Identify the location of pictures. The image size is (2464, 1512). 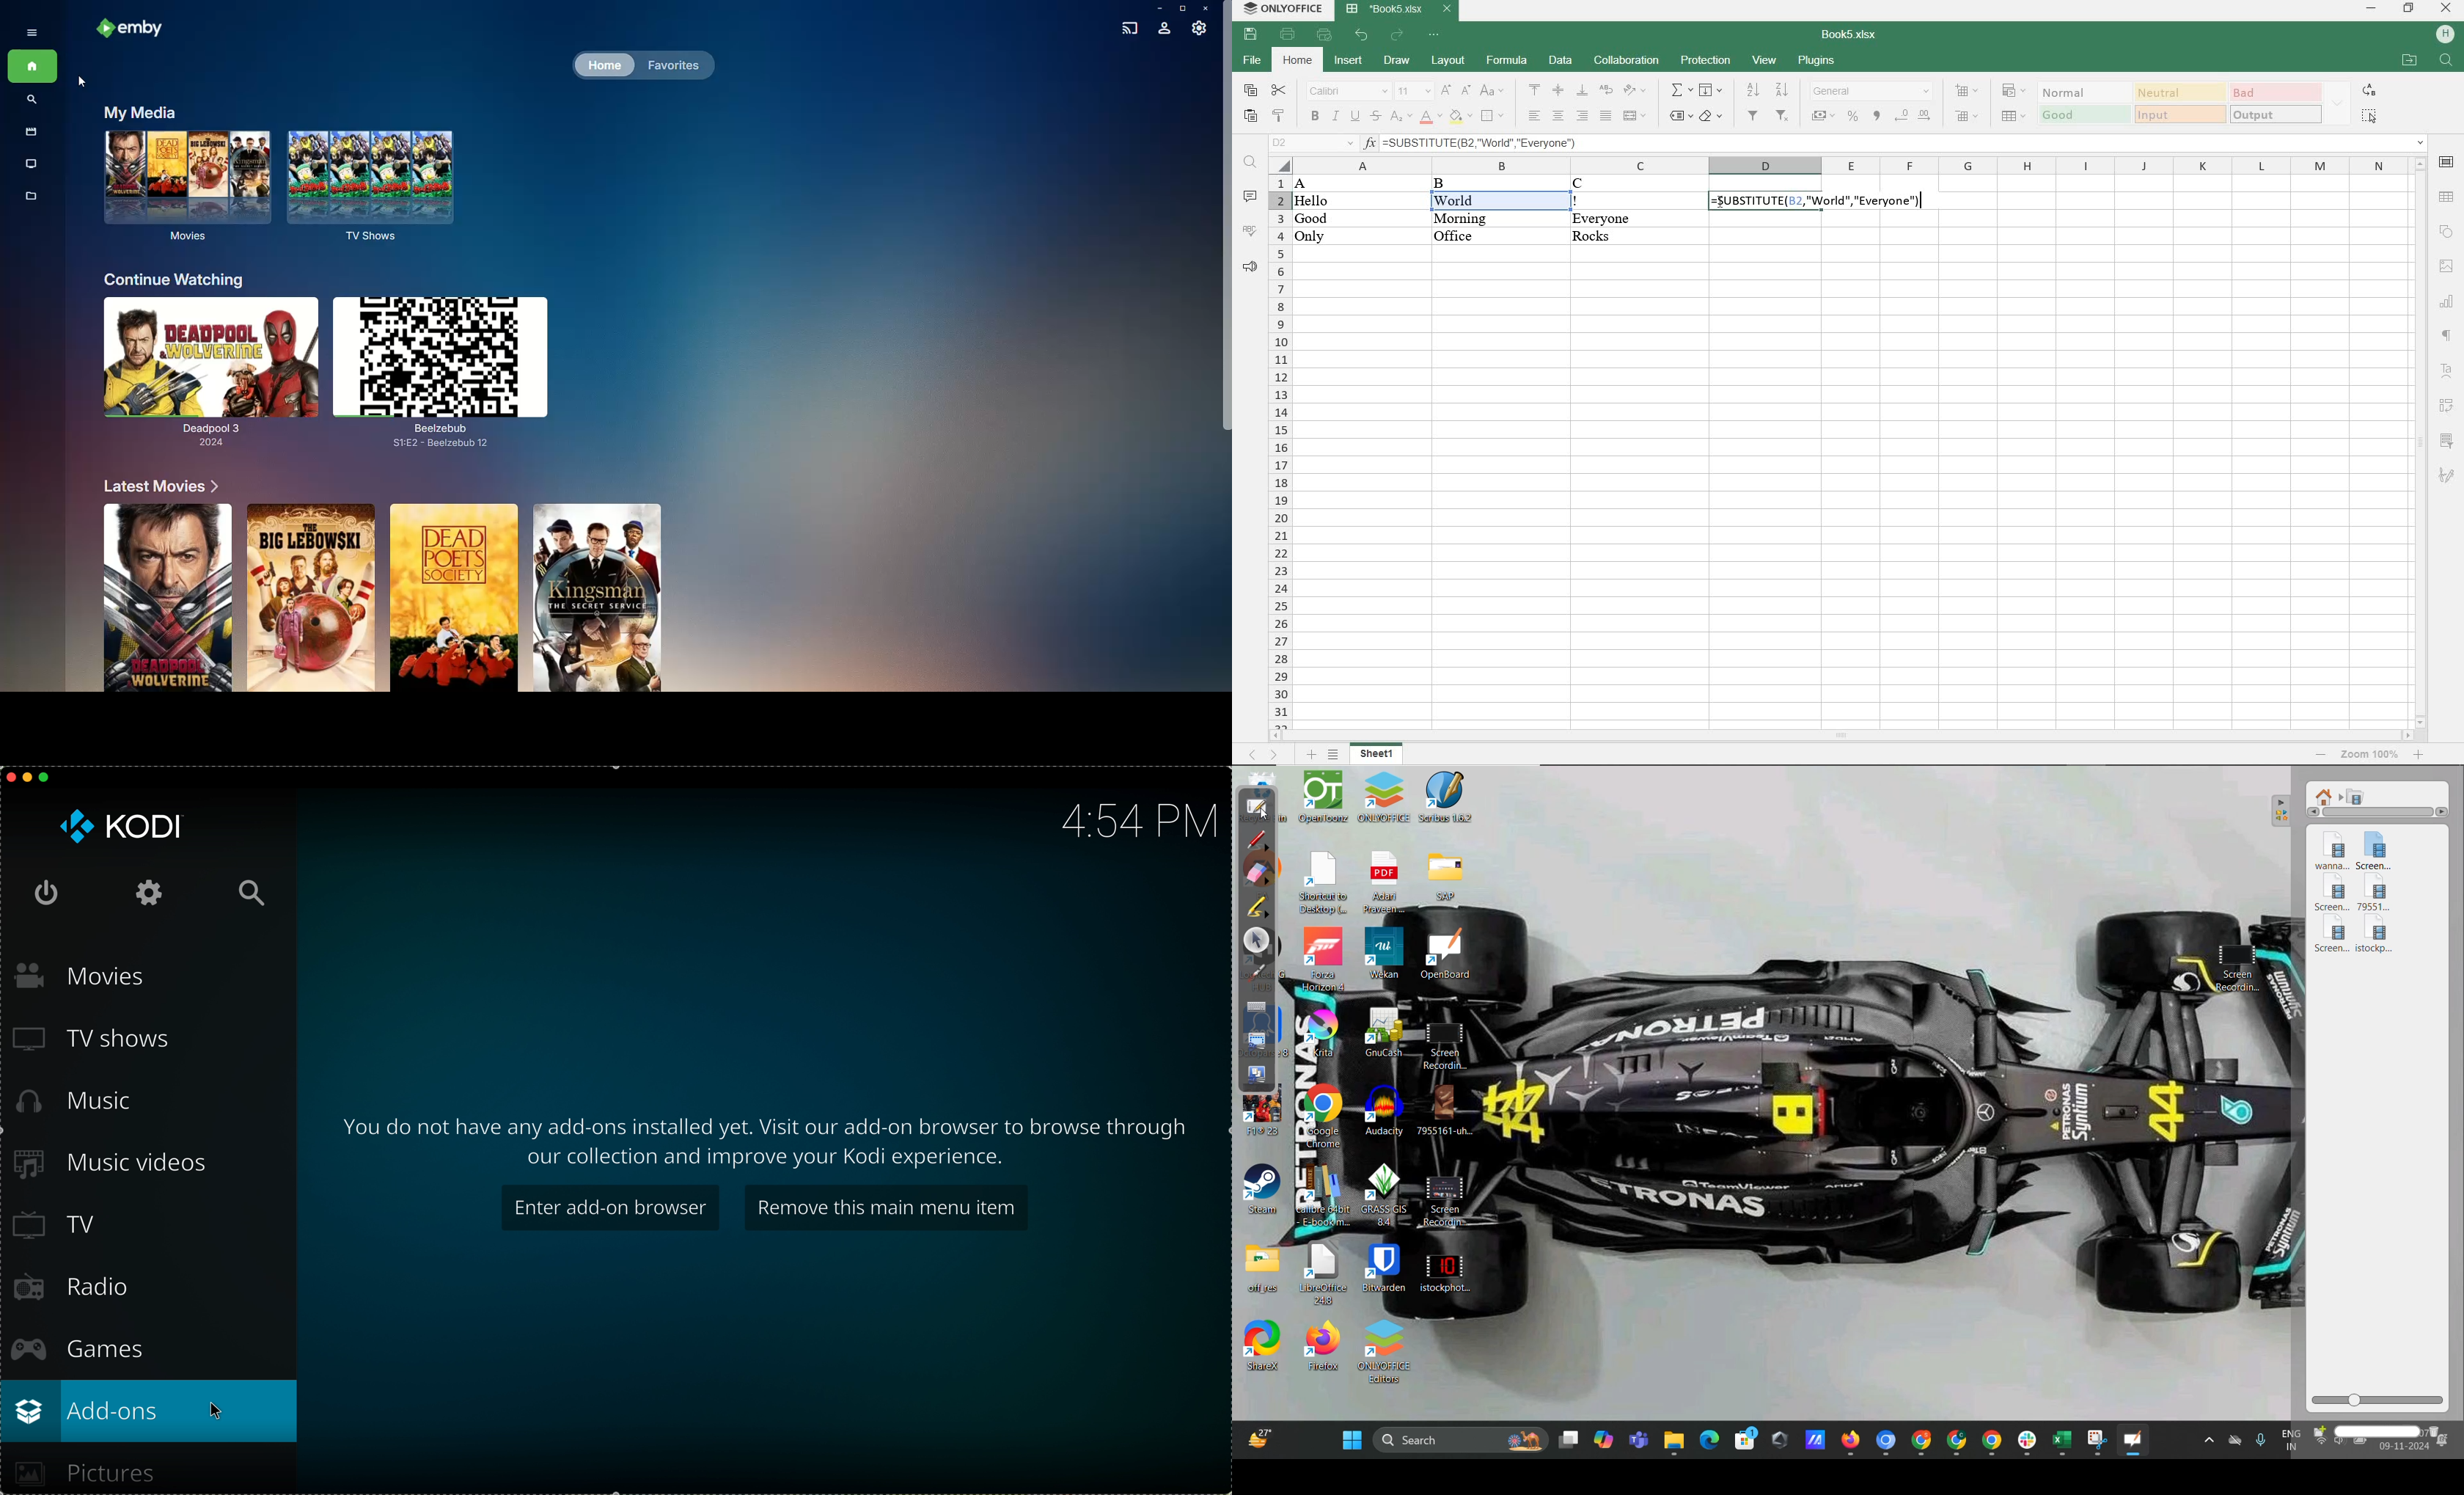
(83, 1475).